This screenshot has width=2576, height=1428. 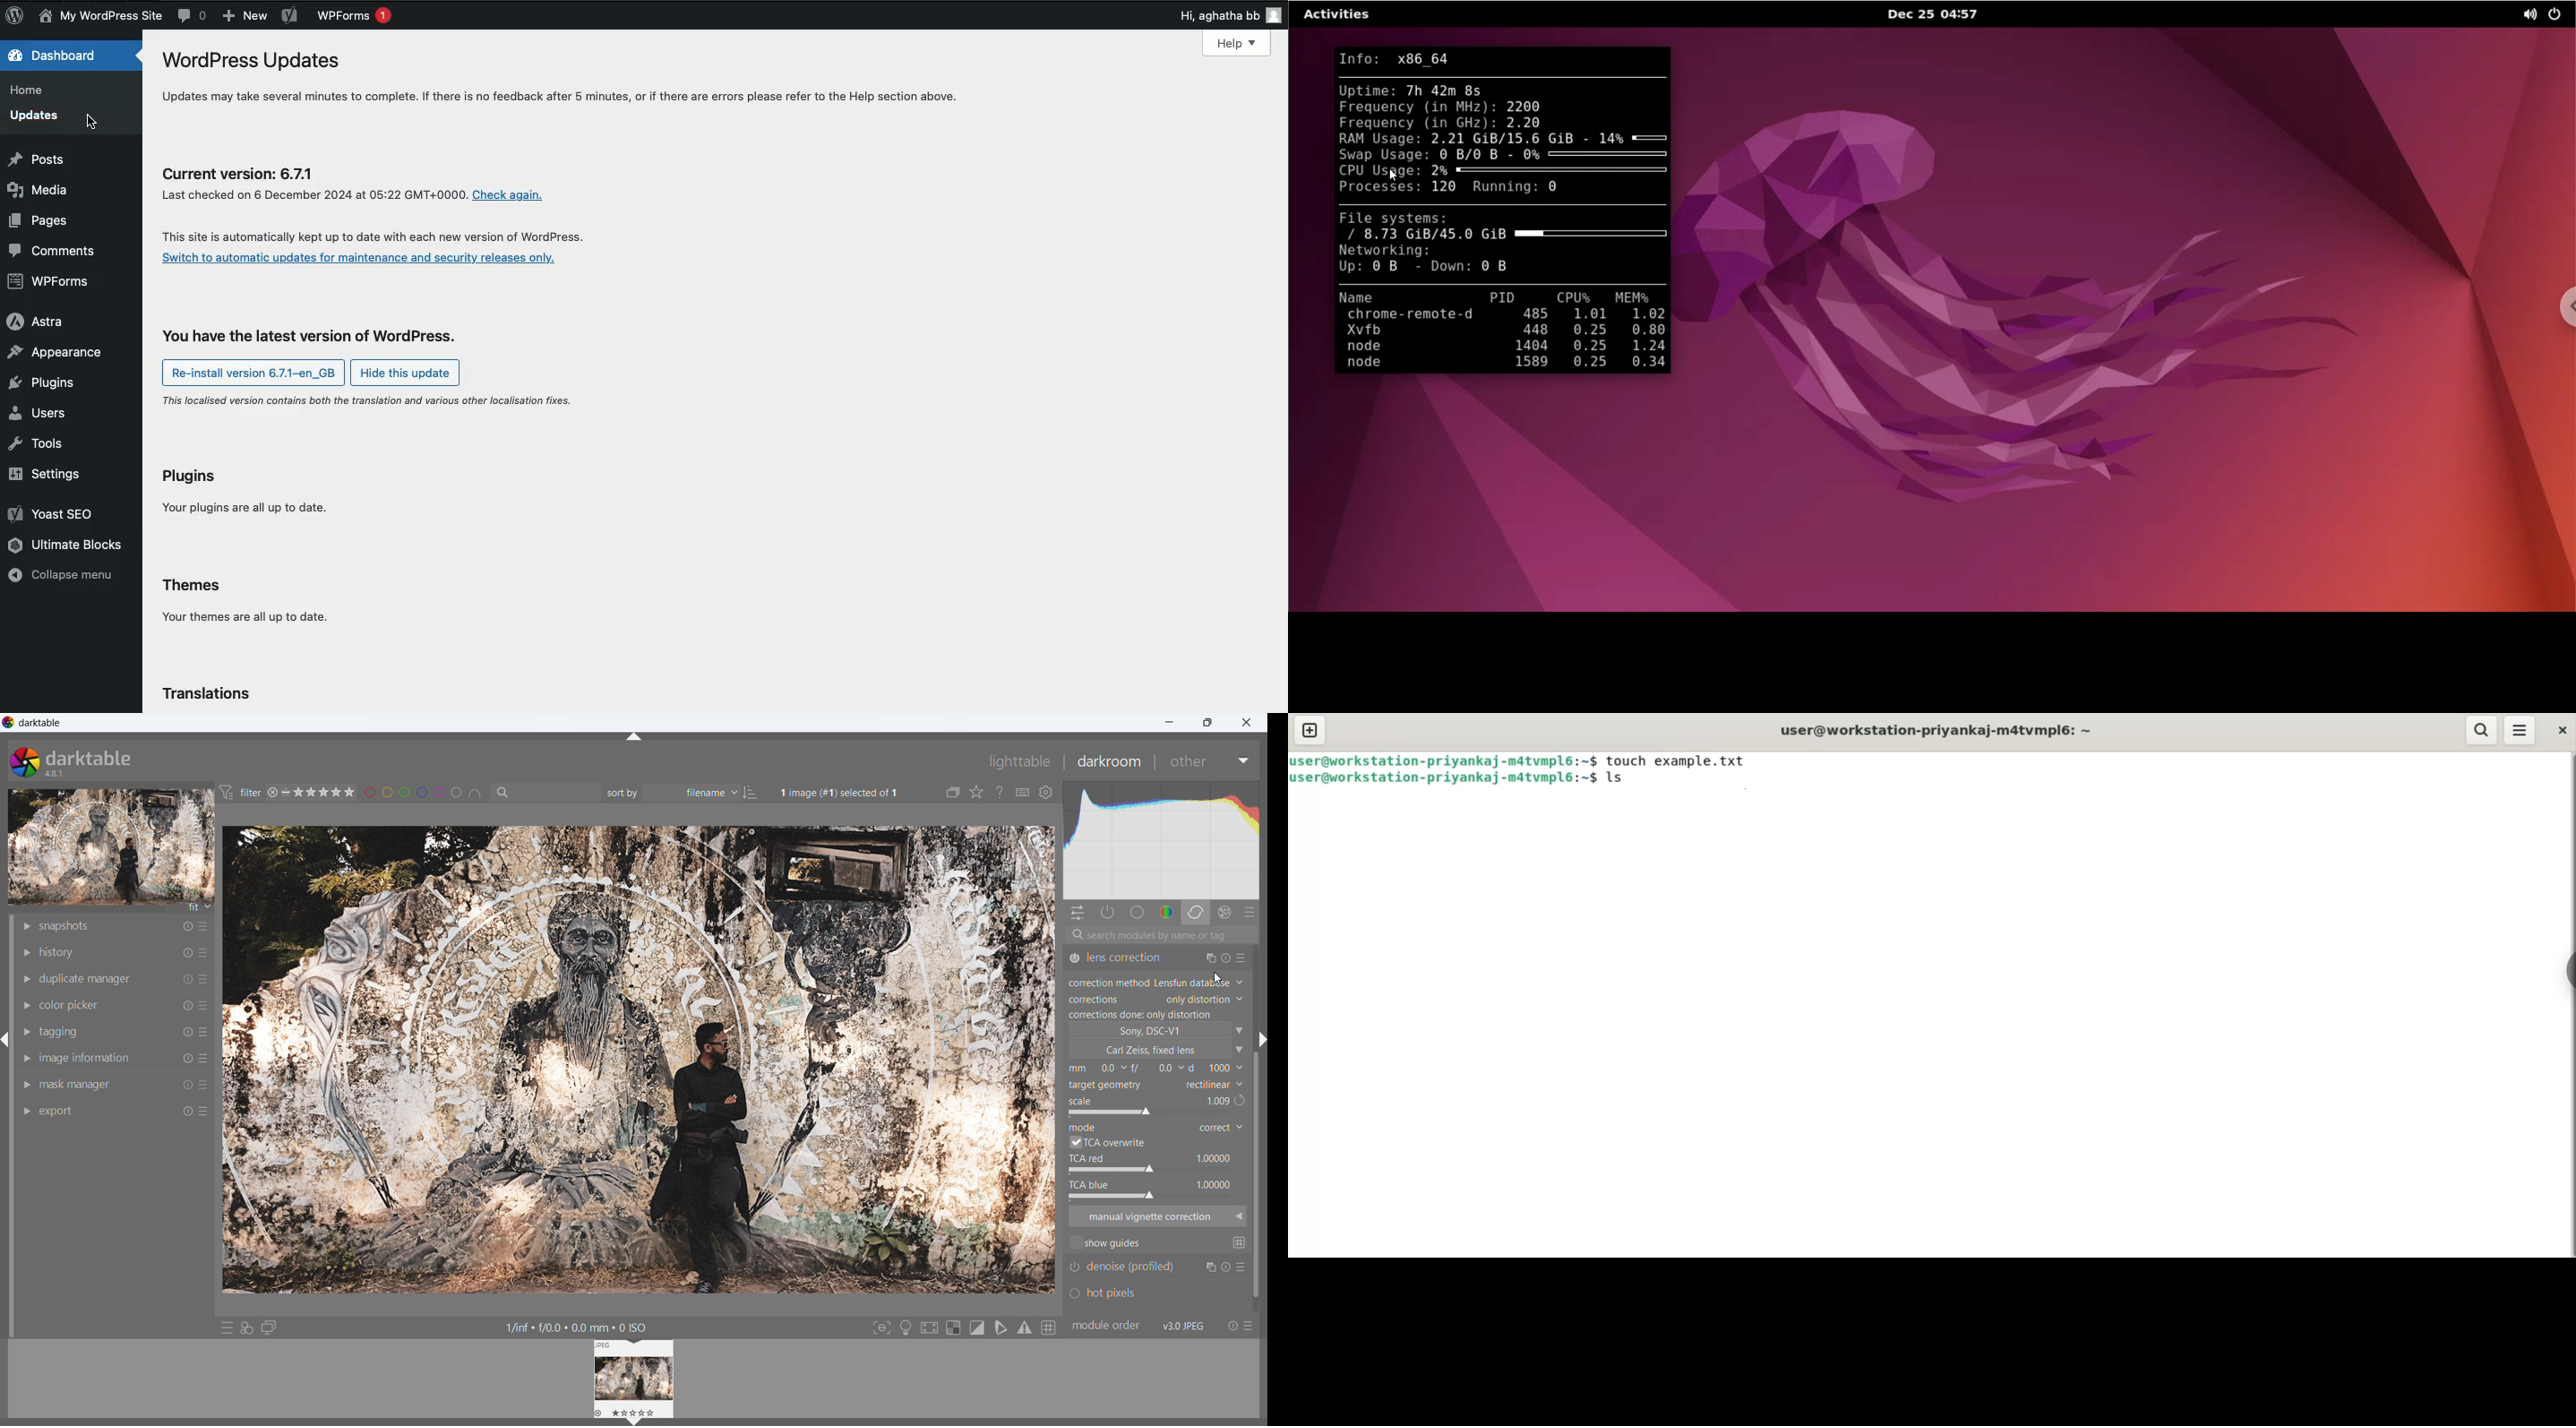 I want to click on search, so click(x=2481, y=731).